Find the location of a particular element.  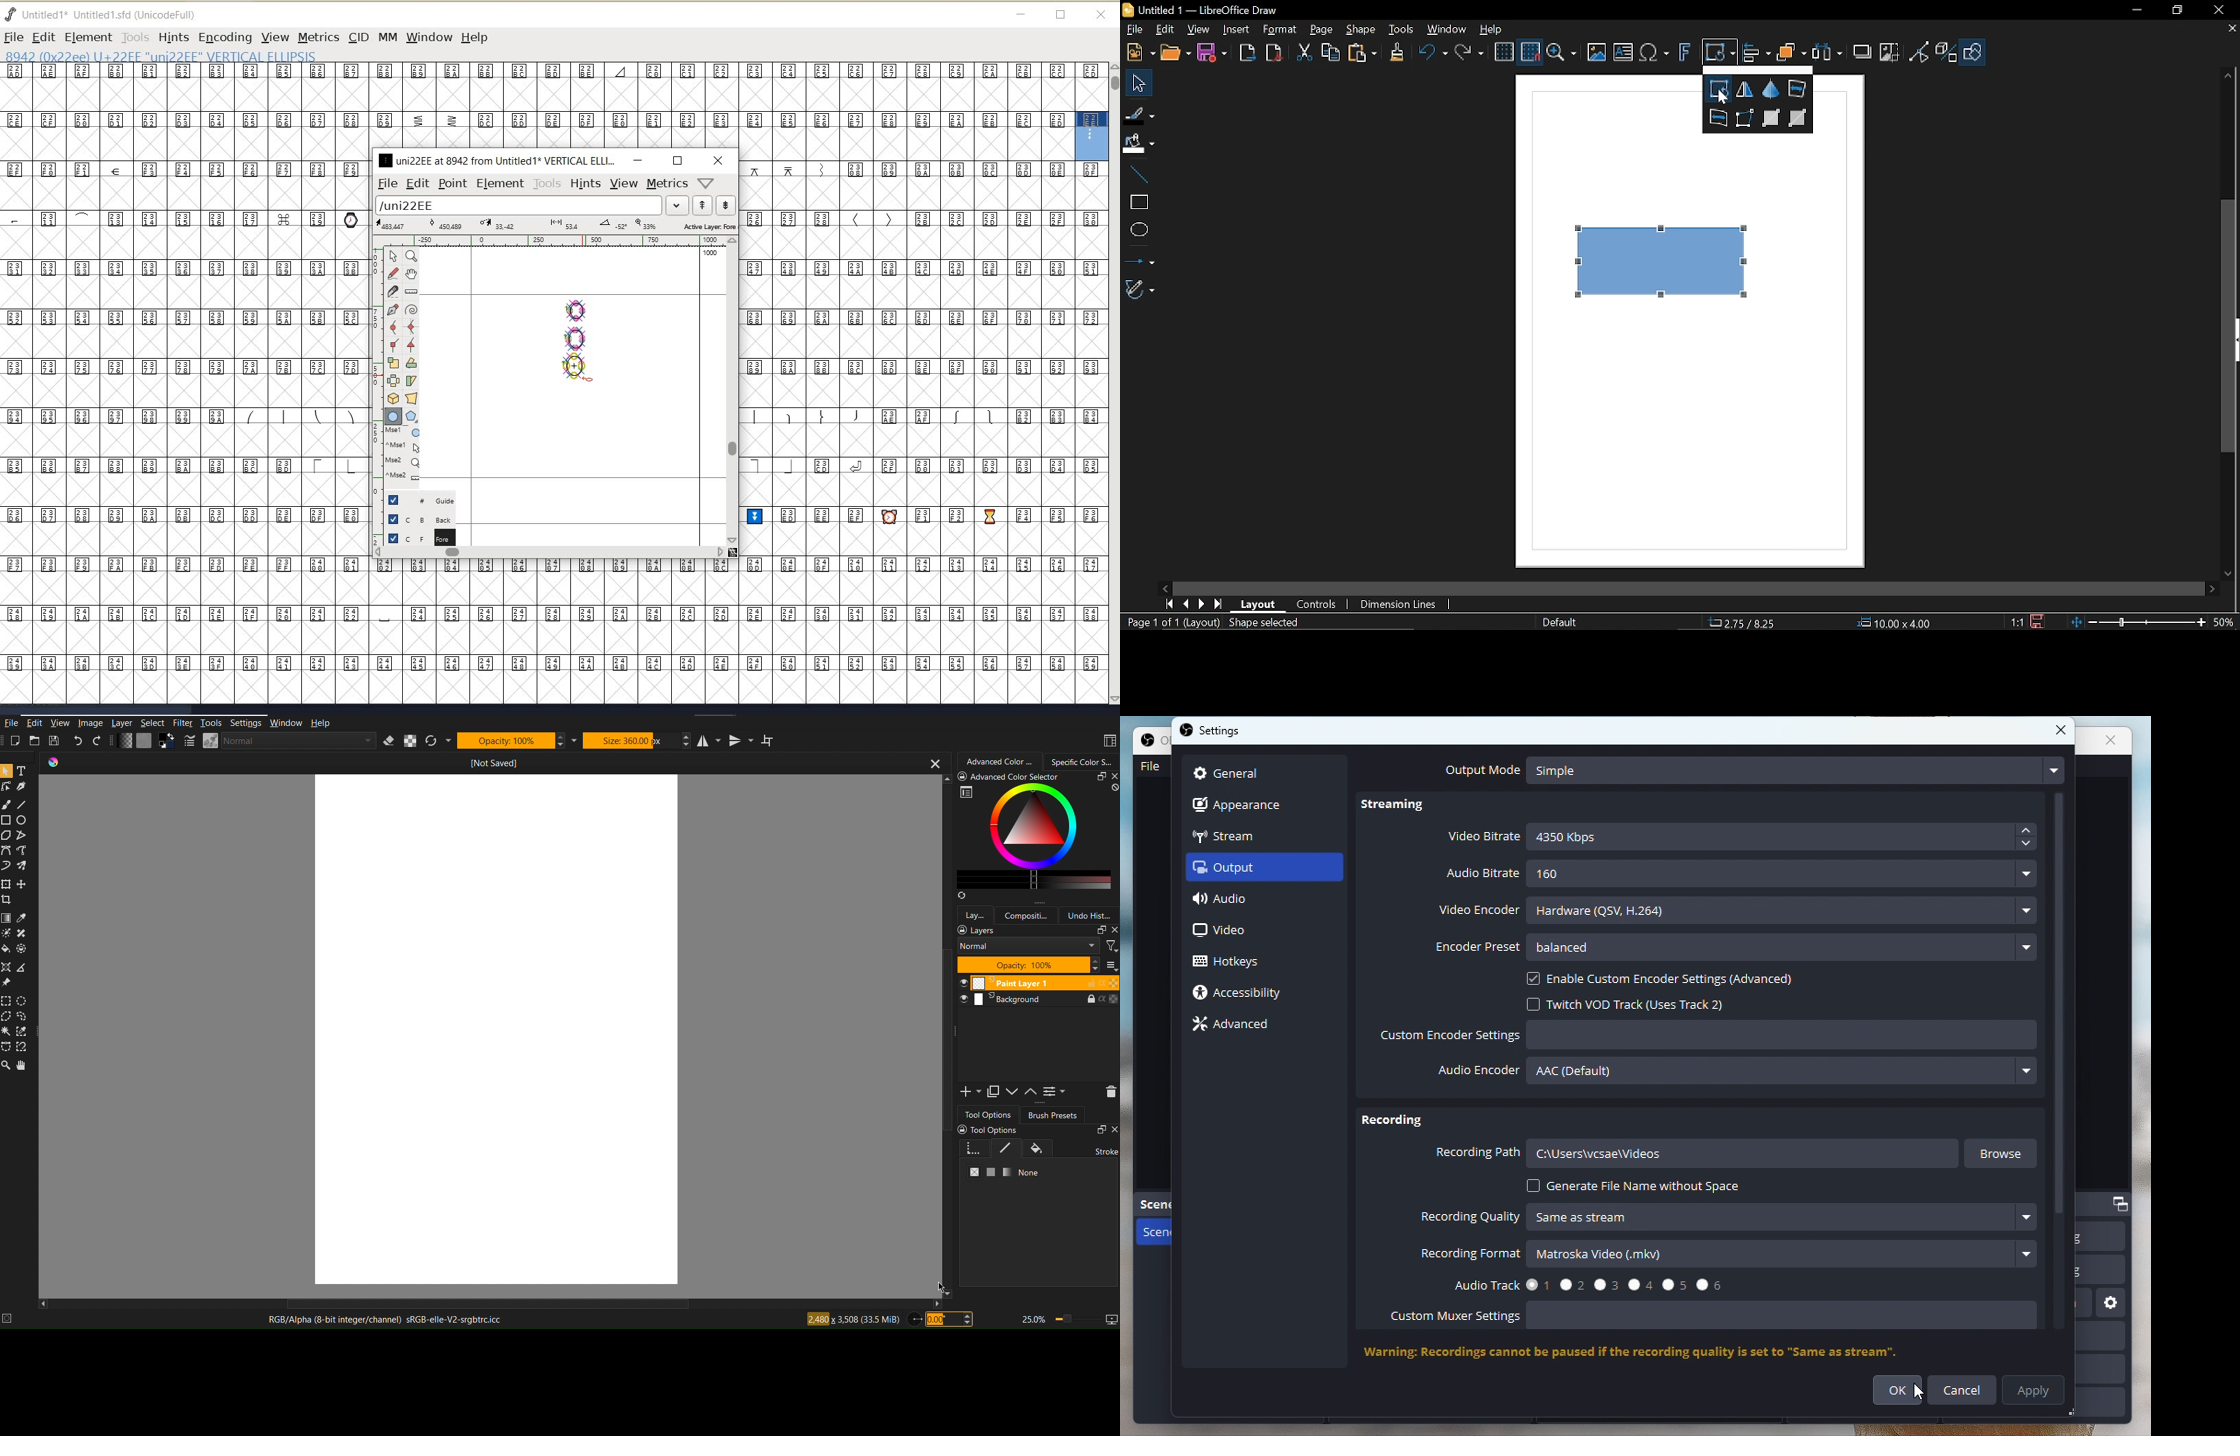

Custom Muxer Settings is located at coordinates (1723, 1318).